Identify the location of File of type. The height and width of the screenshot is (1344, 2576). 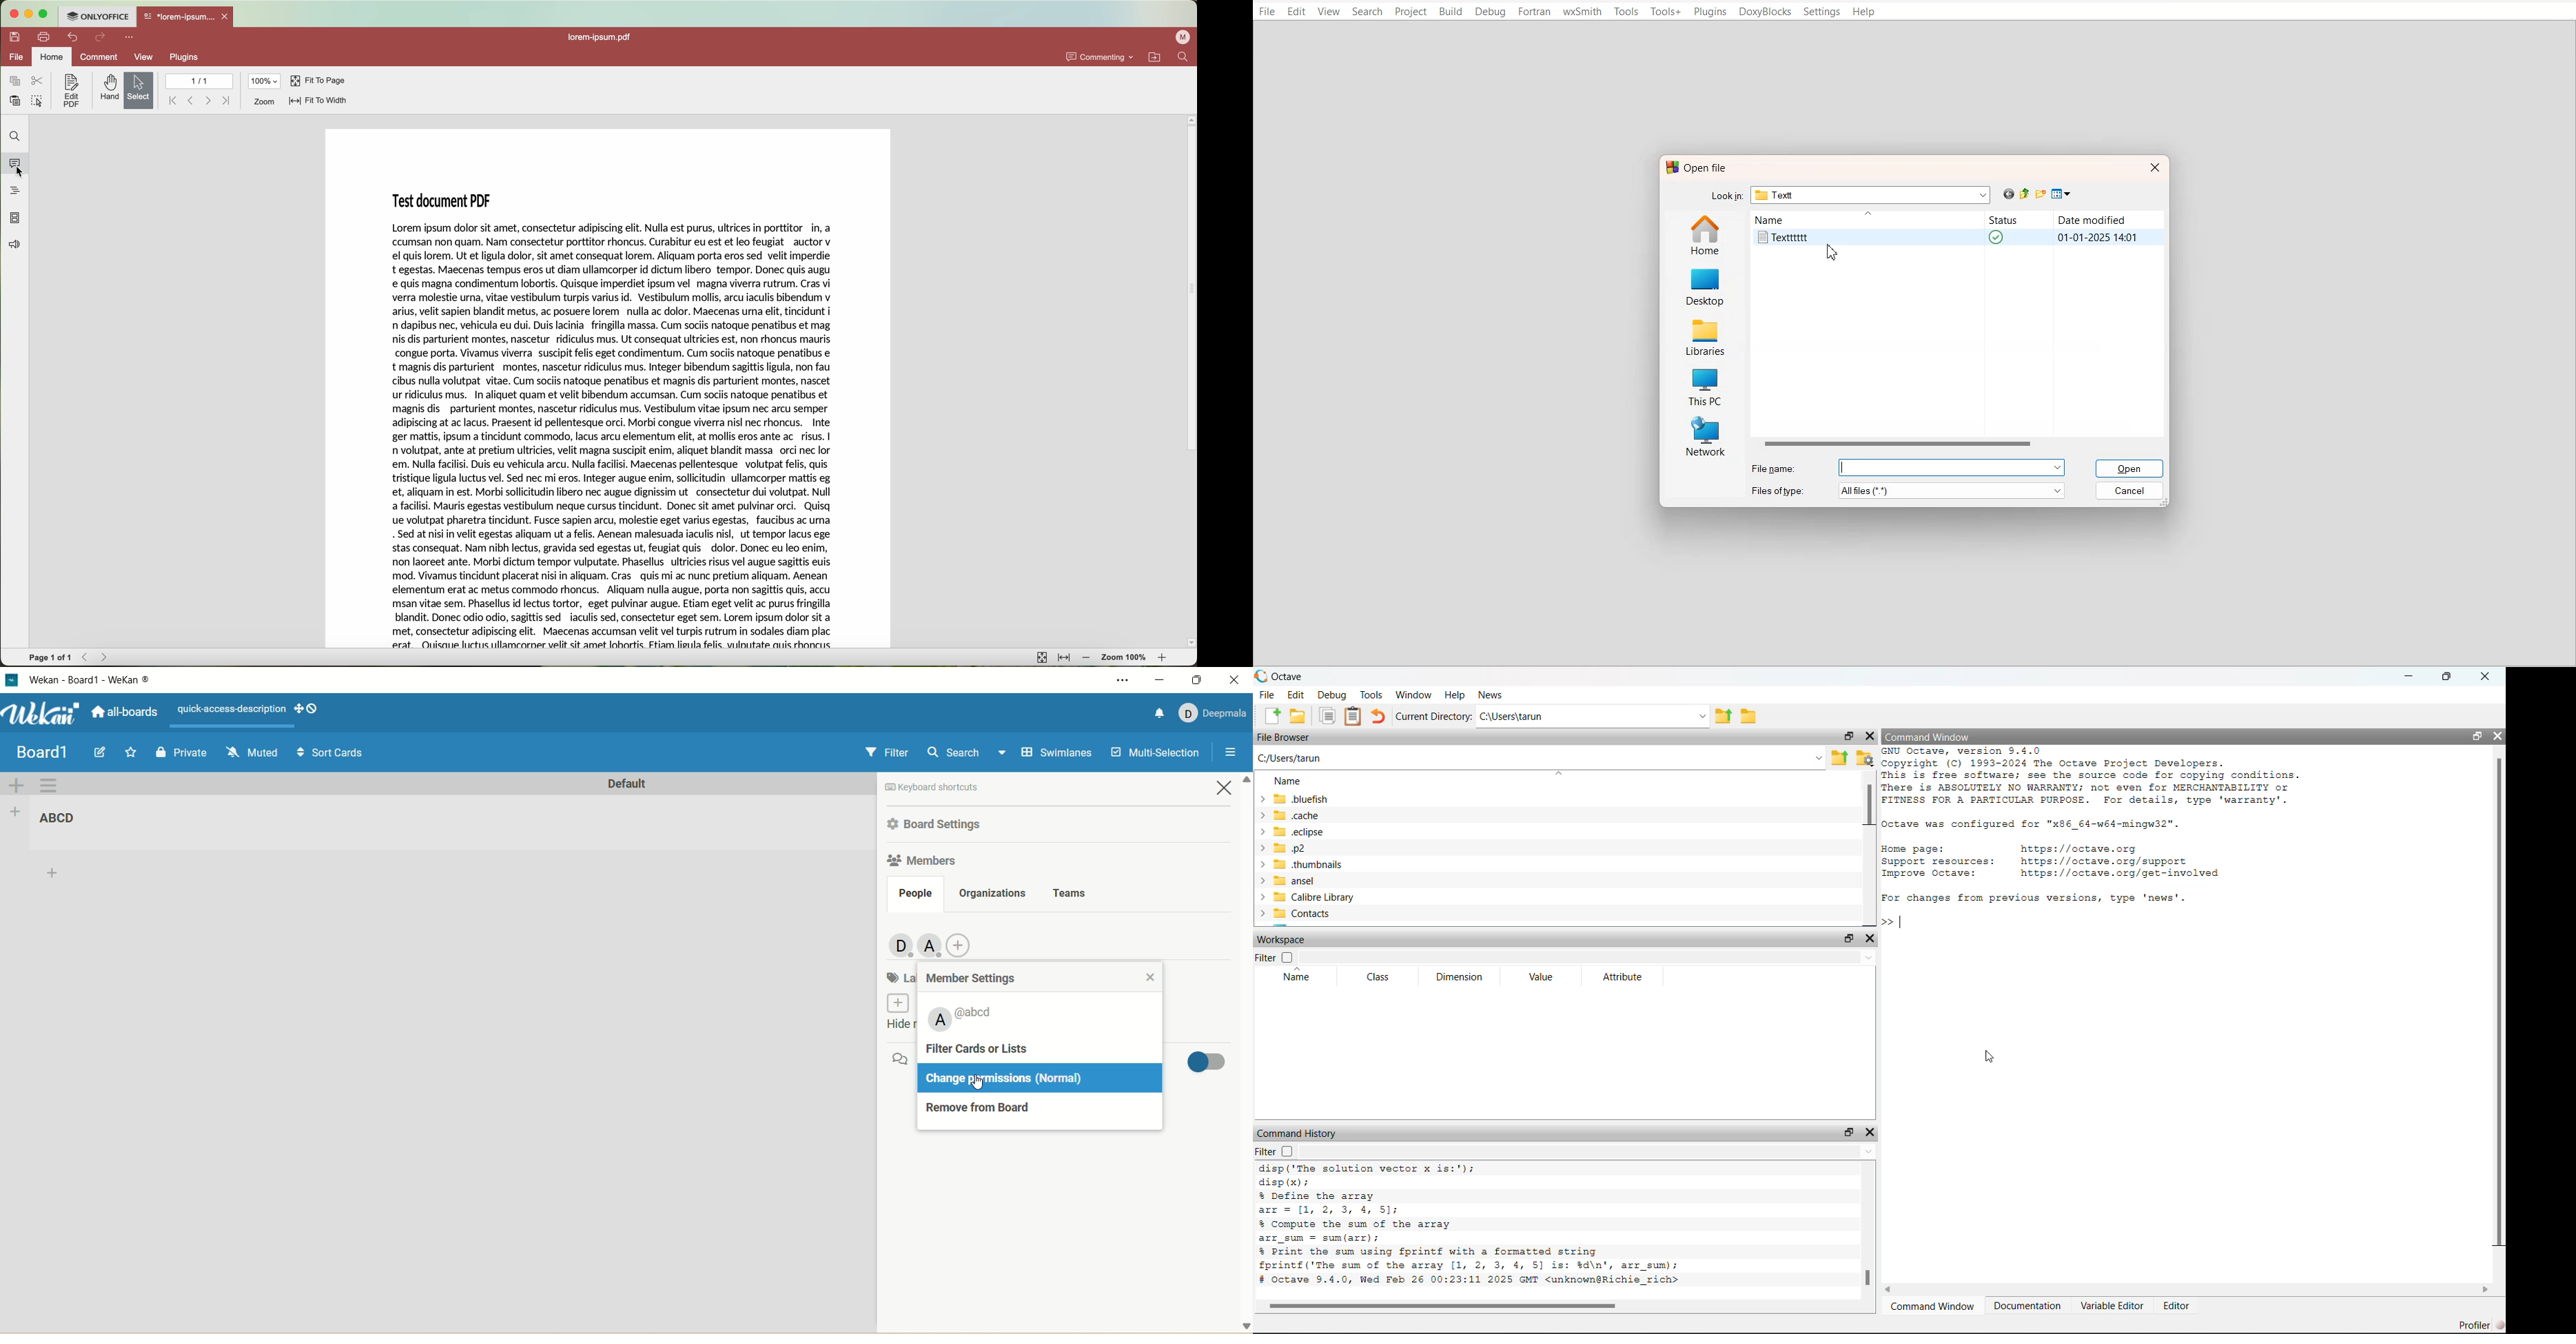
(1908, 491).